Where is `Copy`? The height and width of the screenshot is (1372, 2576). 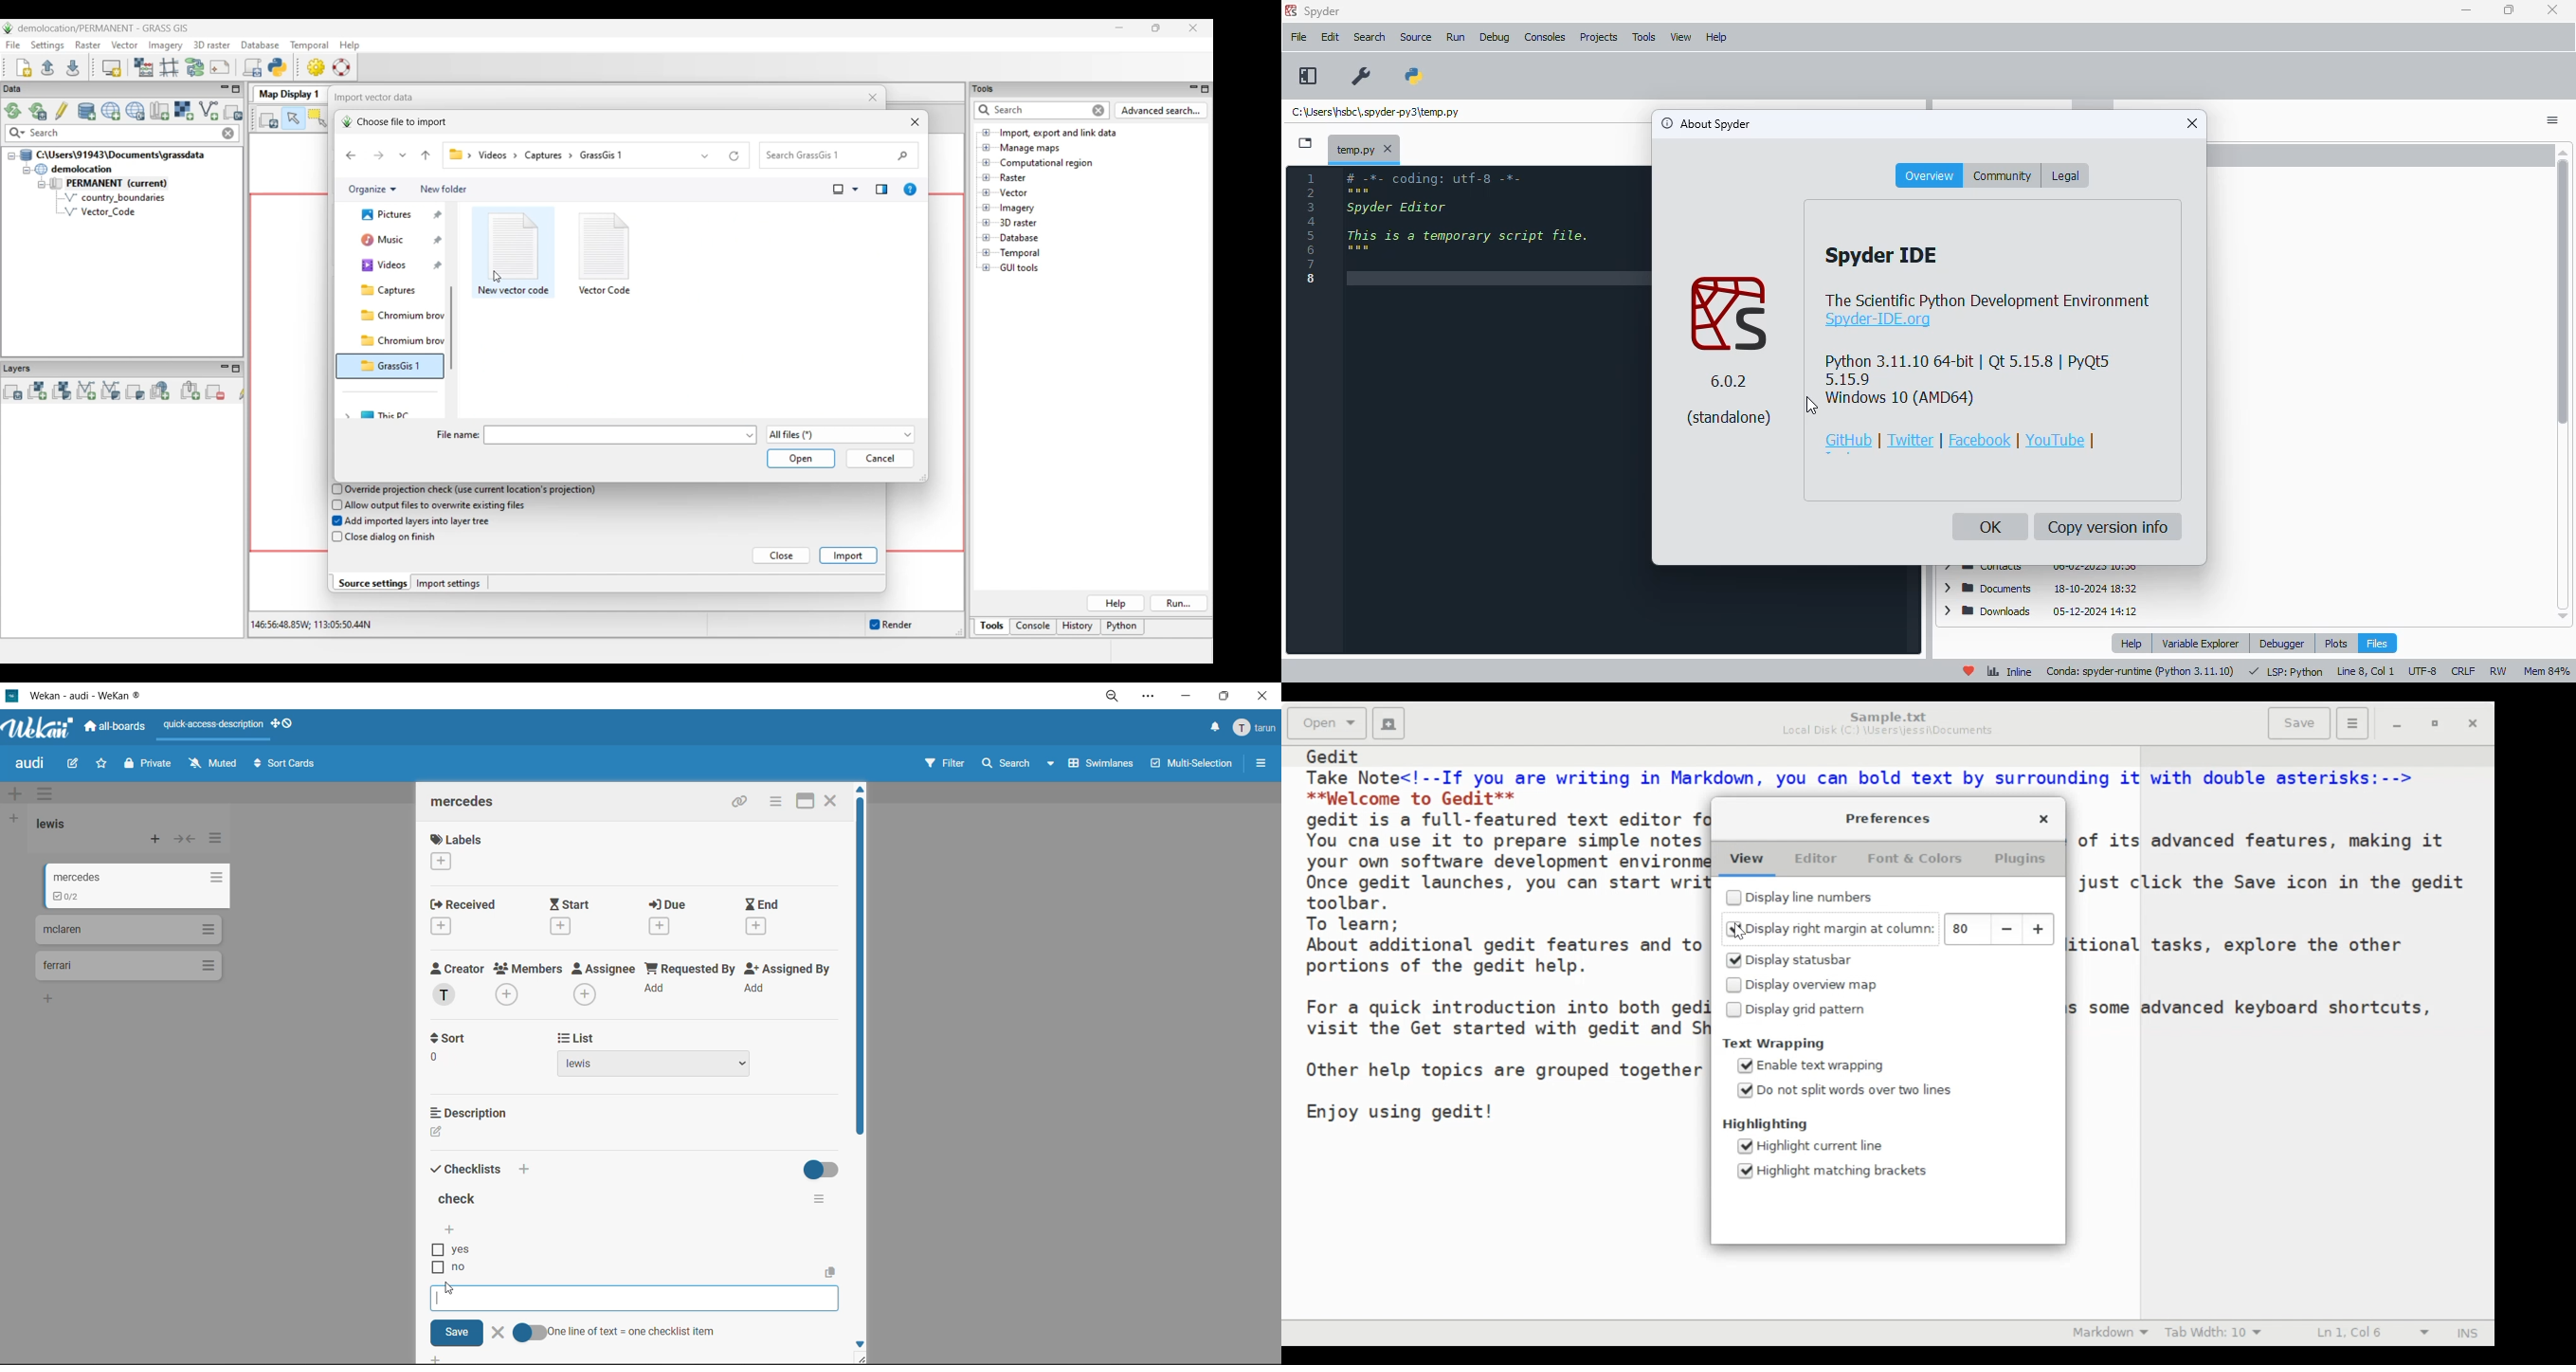 Copy is located at coordinates (832, 1272).